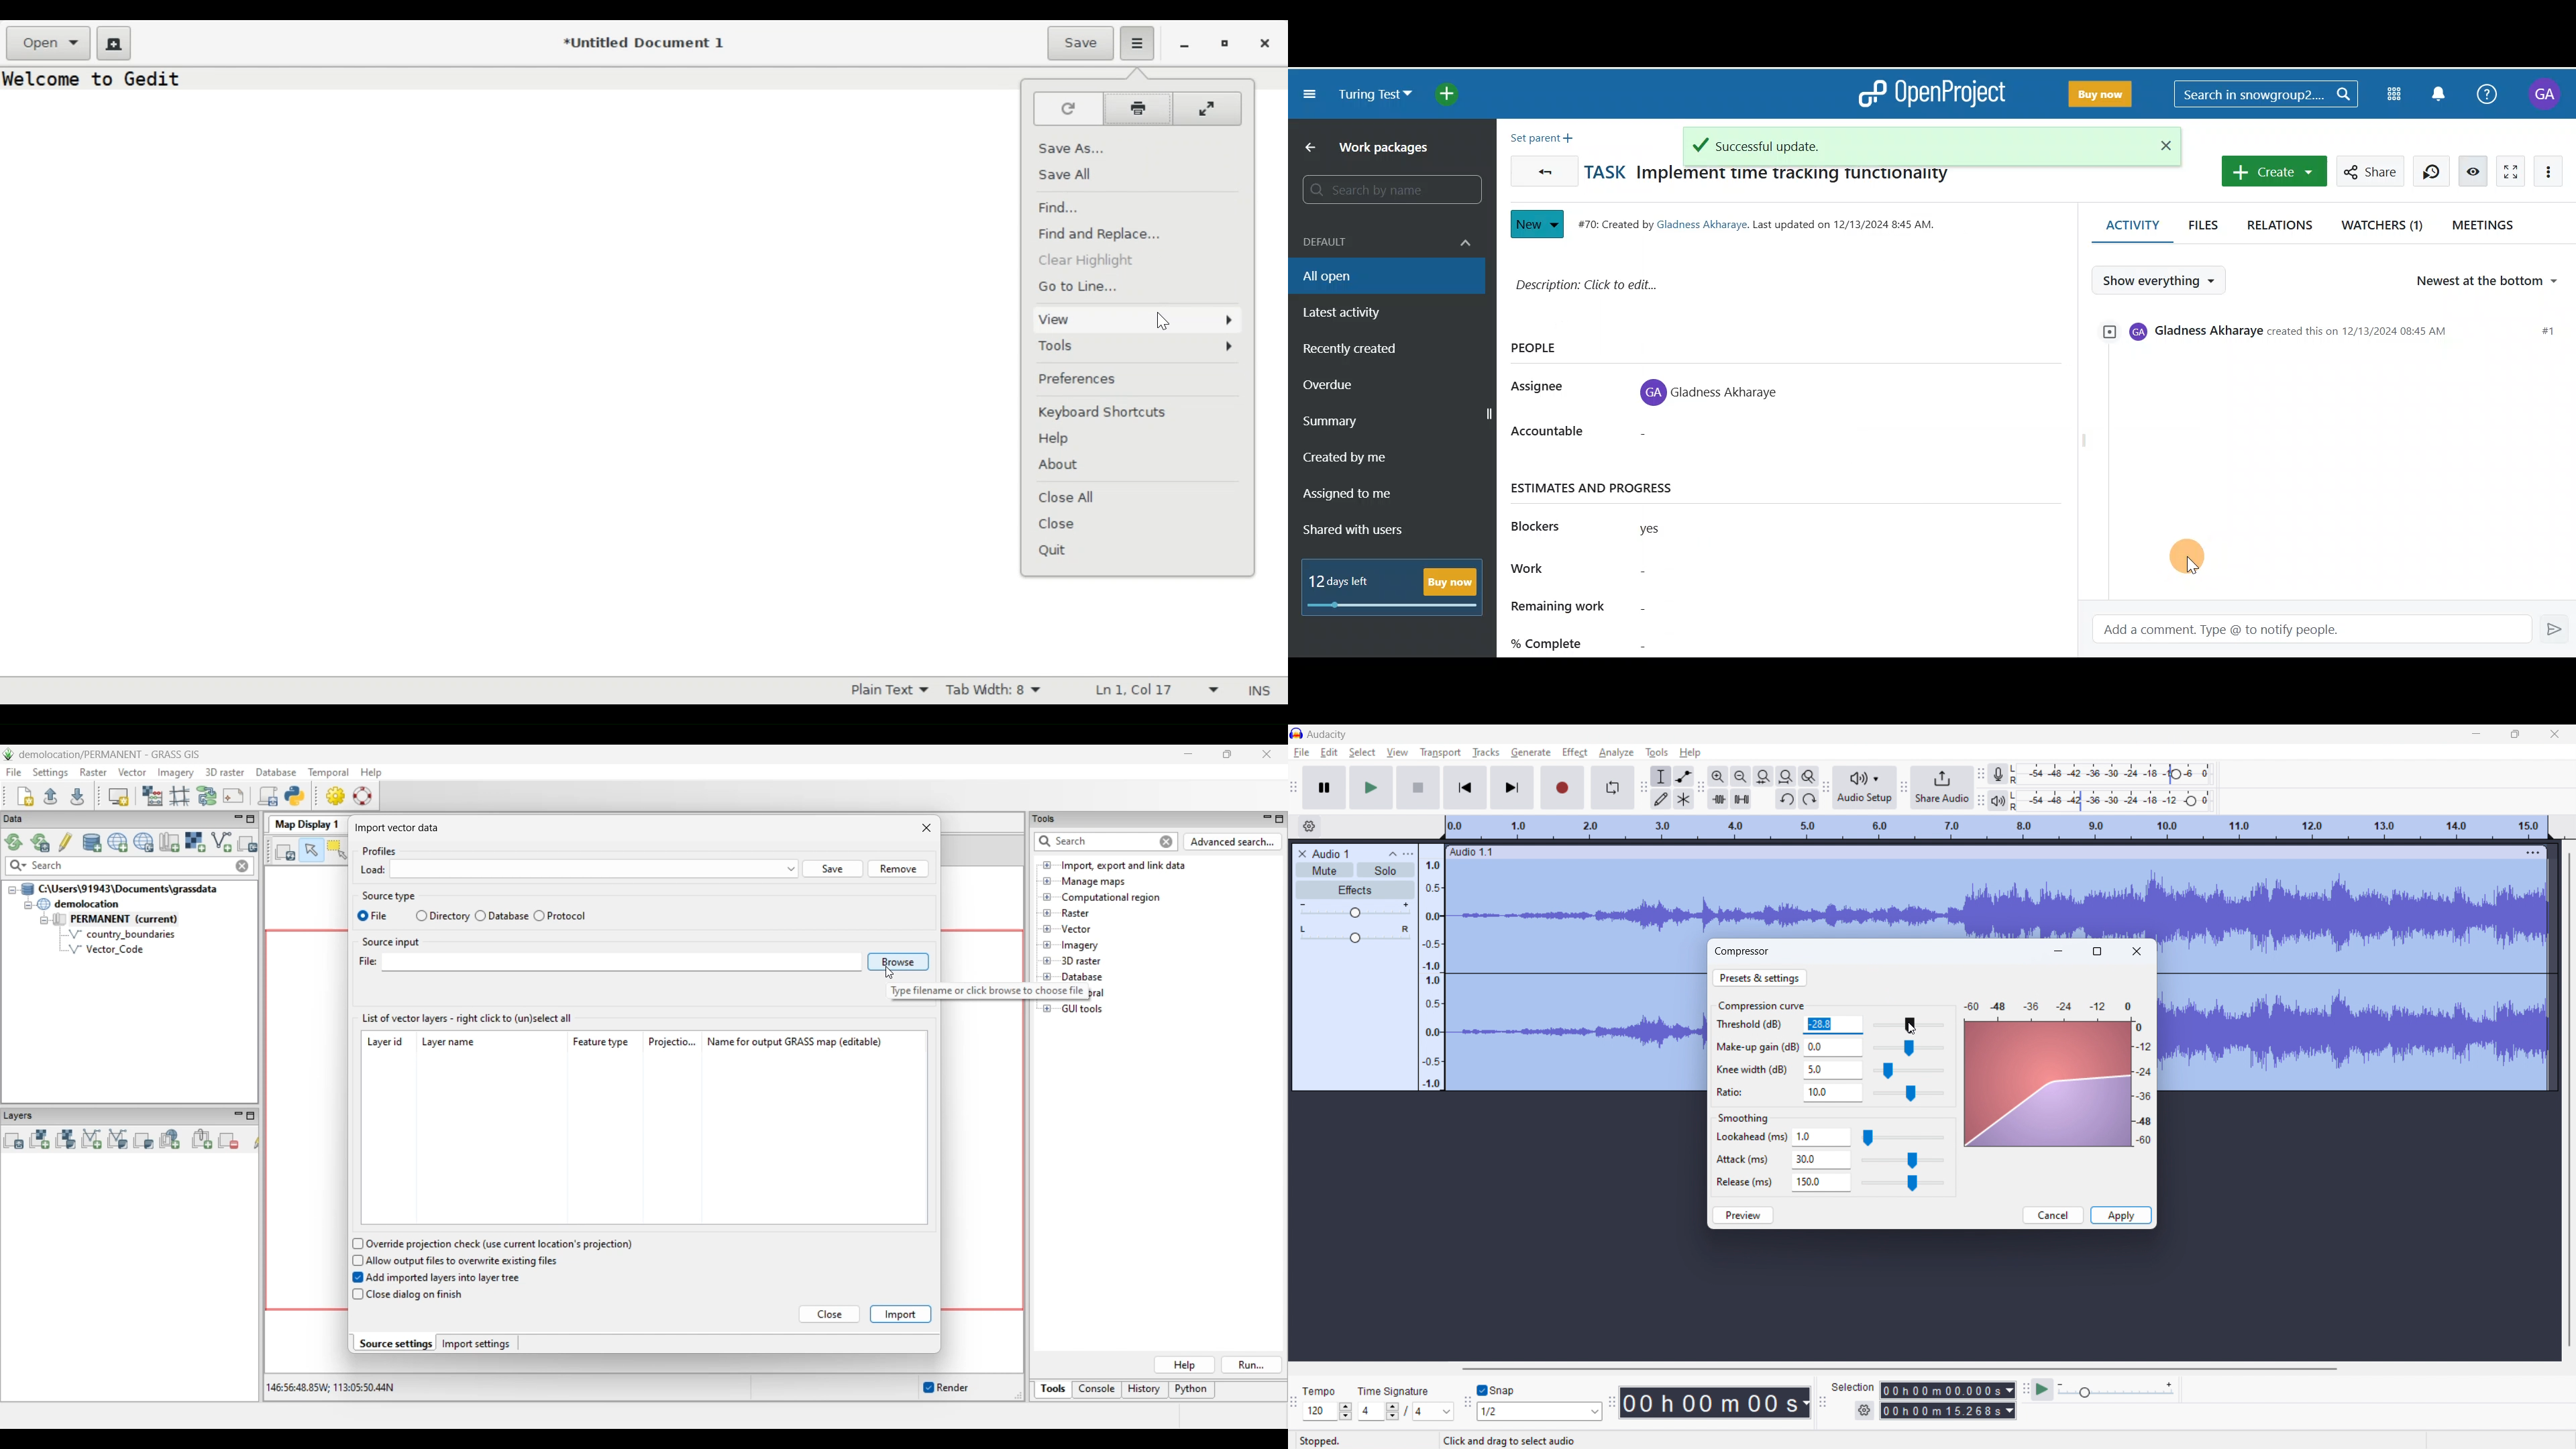 The width and height of the screenshot is (2576, 1456). What do you see at coordinates (1544, 524) in the screenshot?
I see `Blockers` at bounding box center [1544, 524].